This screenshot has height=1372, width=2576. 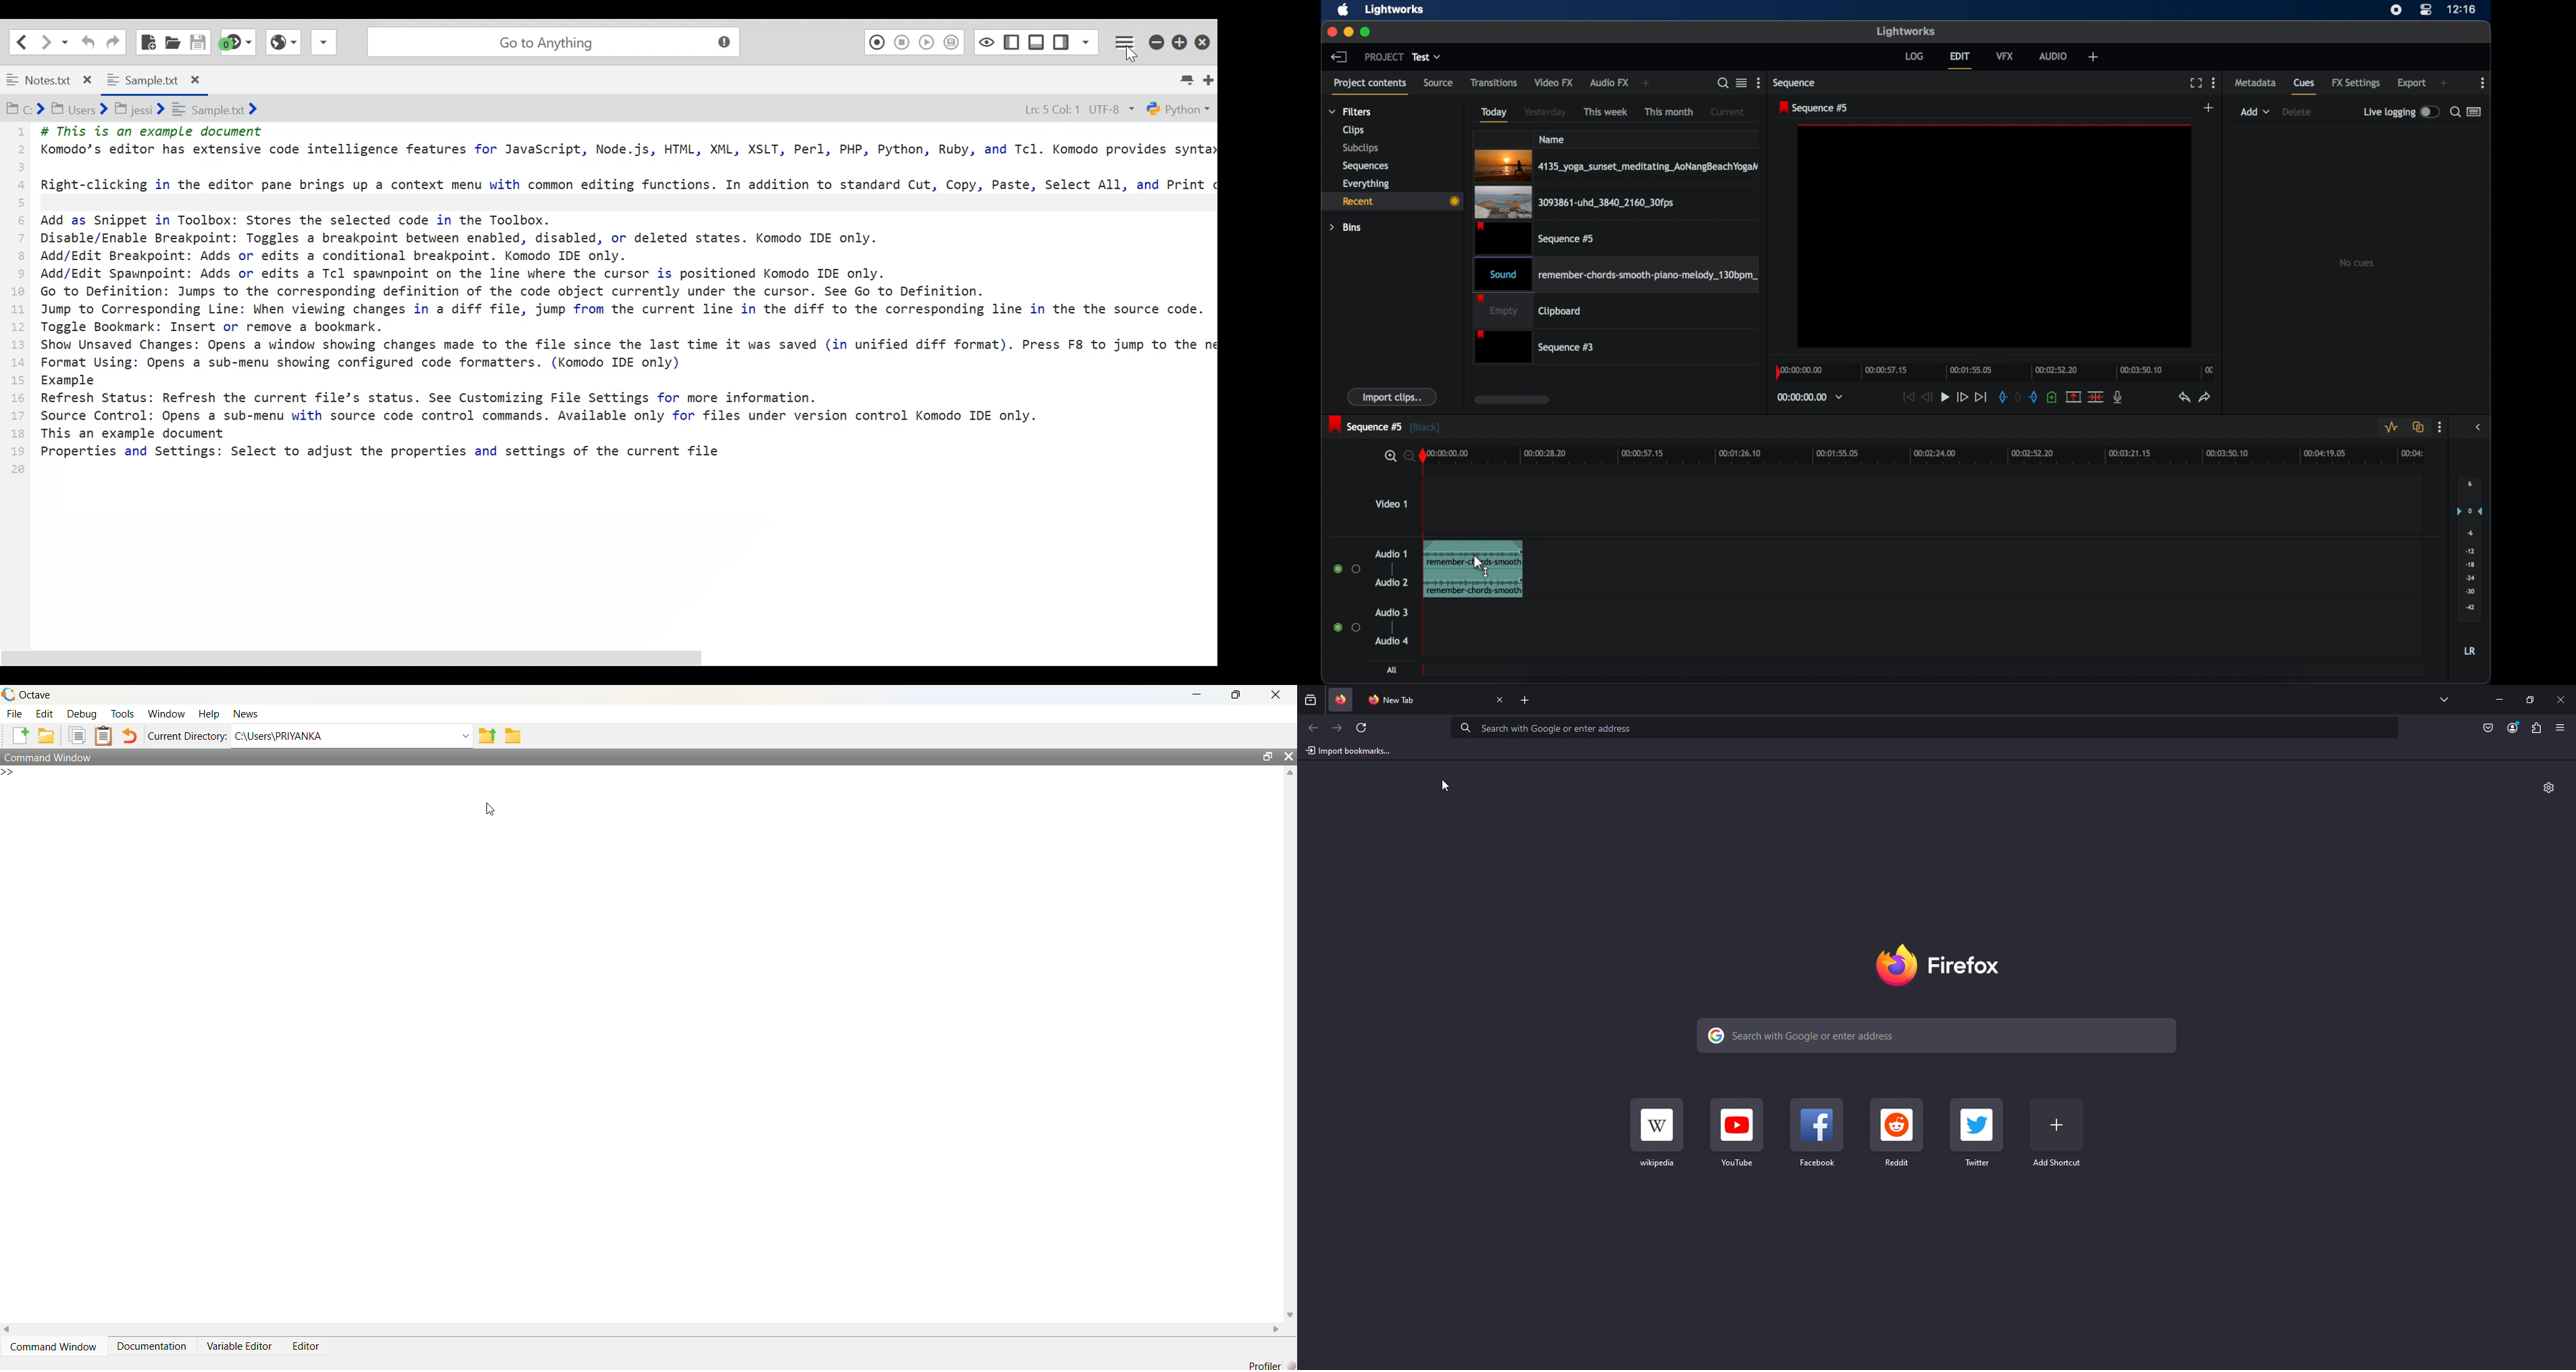 I want to click on audio 3, so click(x=1392, y=613).